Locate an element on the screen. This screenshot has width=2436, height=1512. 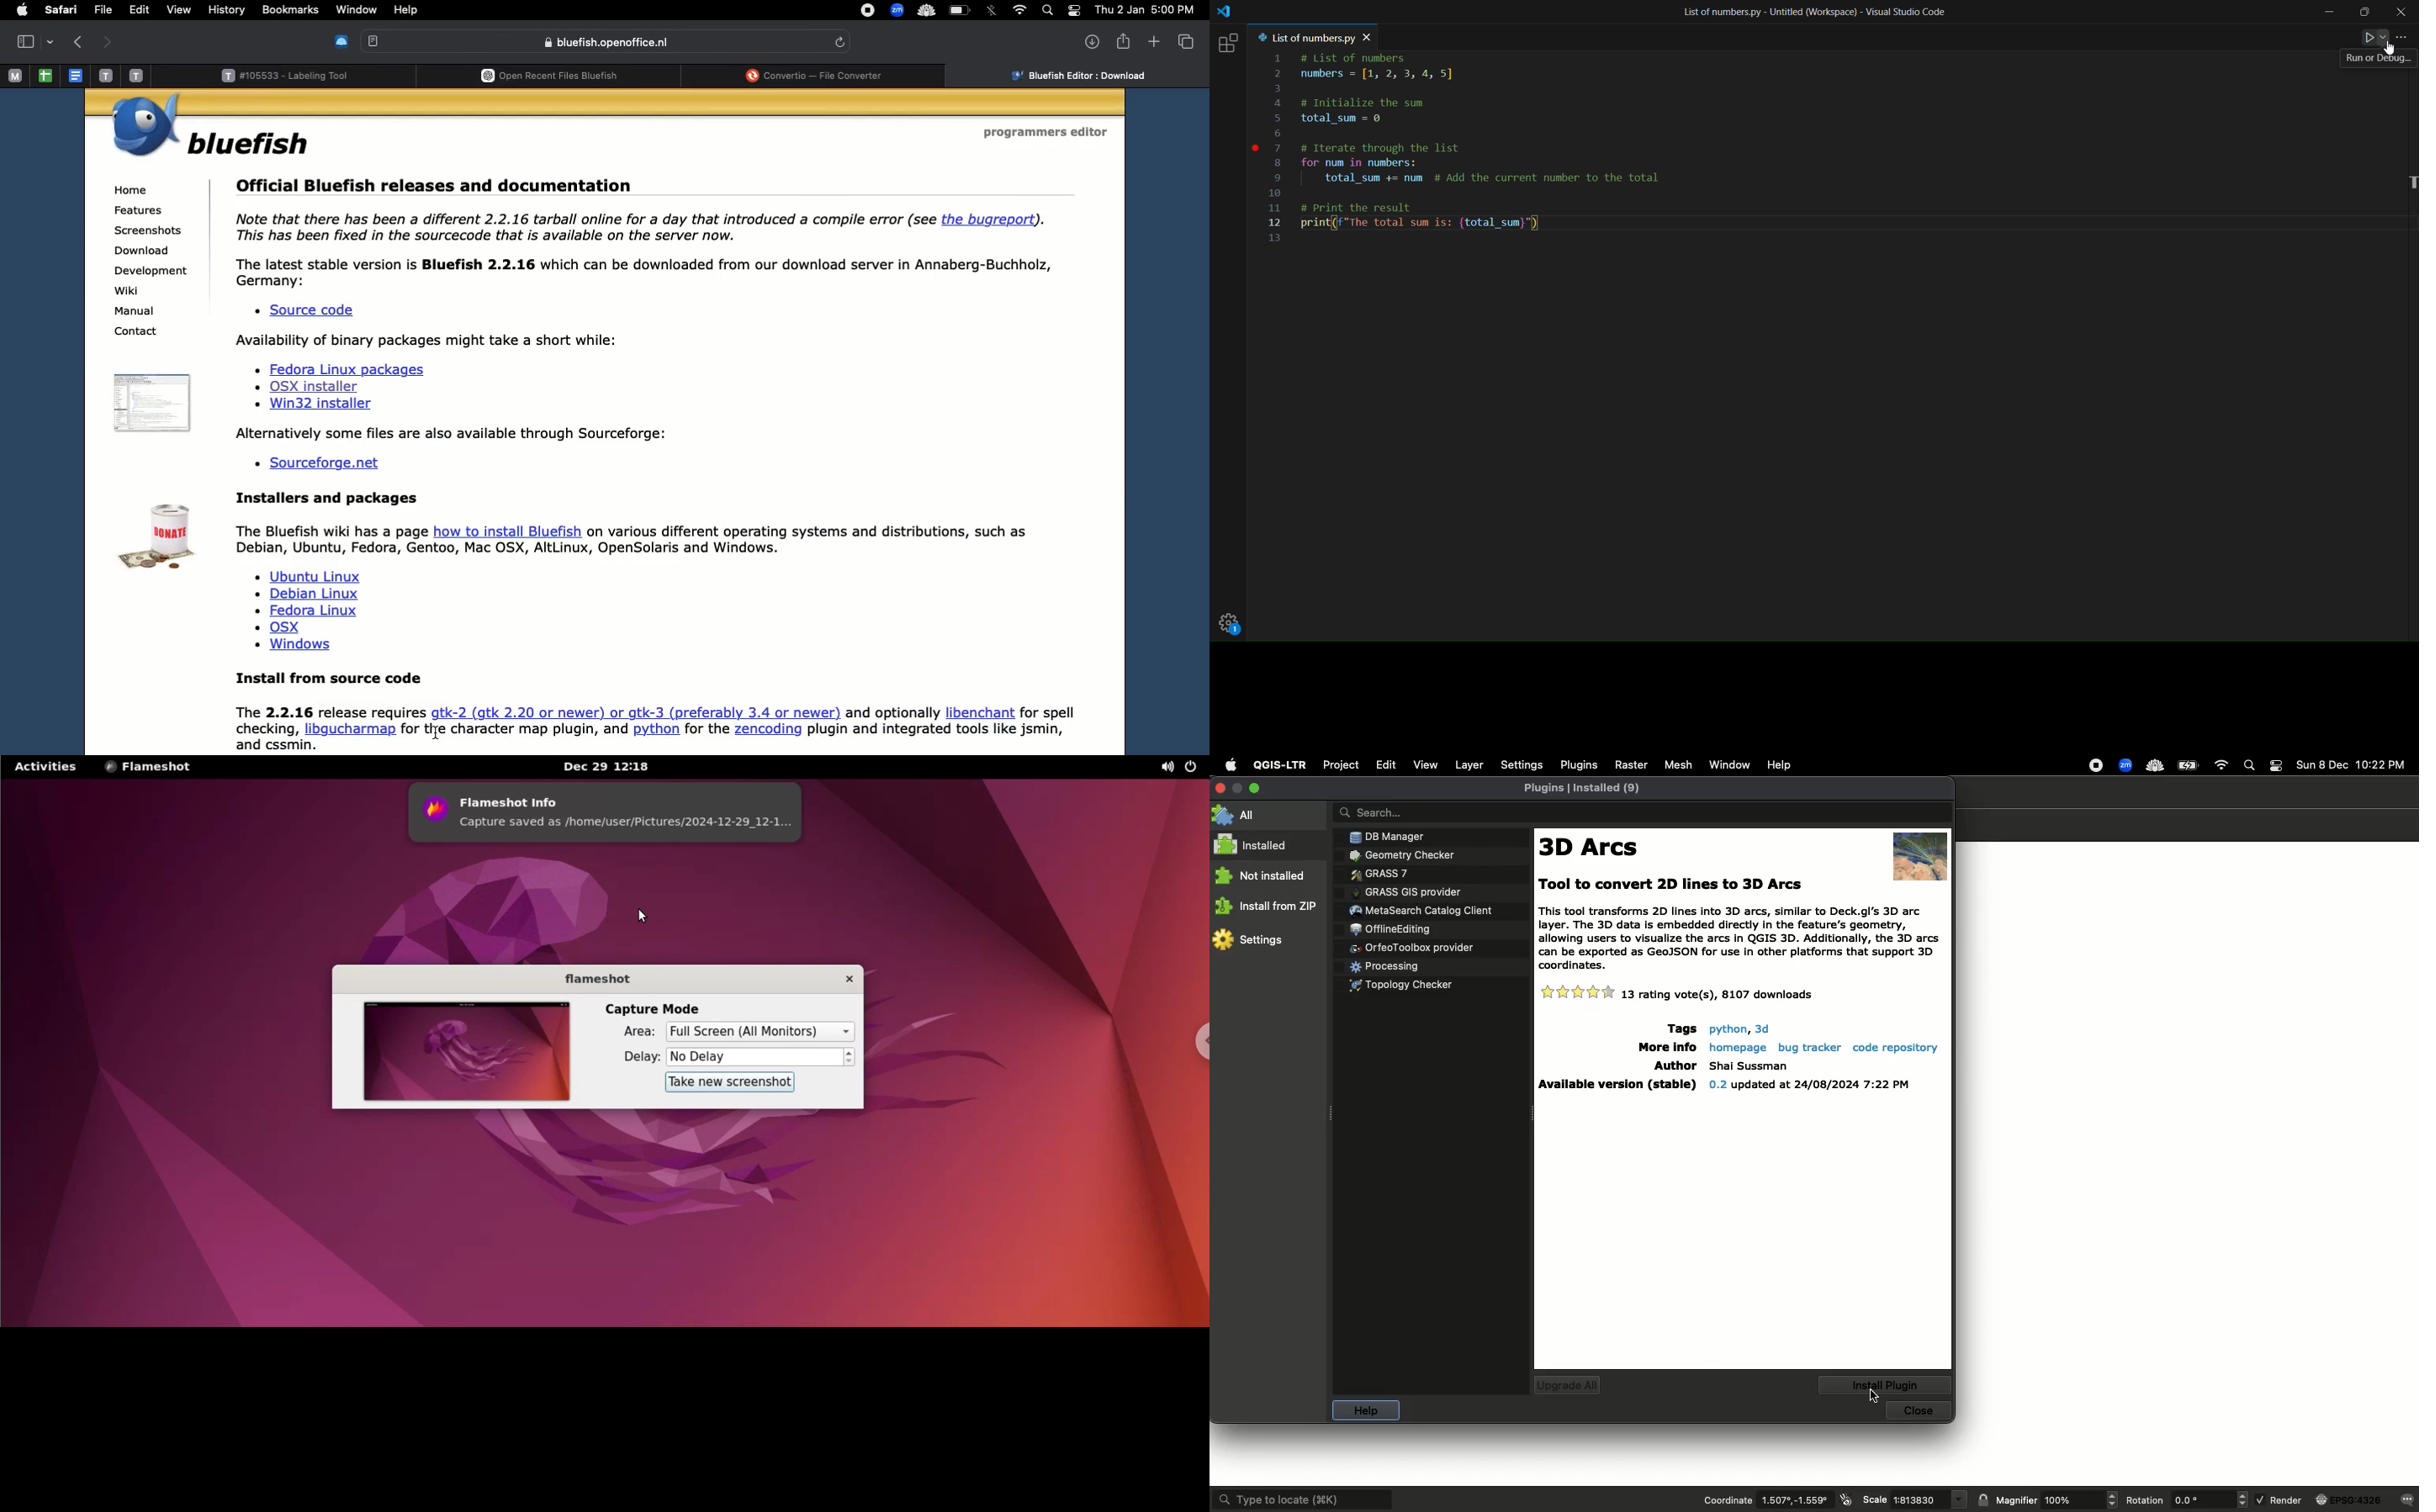
features is located at coordinates (139, 210).